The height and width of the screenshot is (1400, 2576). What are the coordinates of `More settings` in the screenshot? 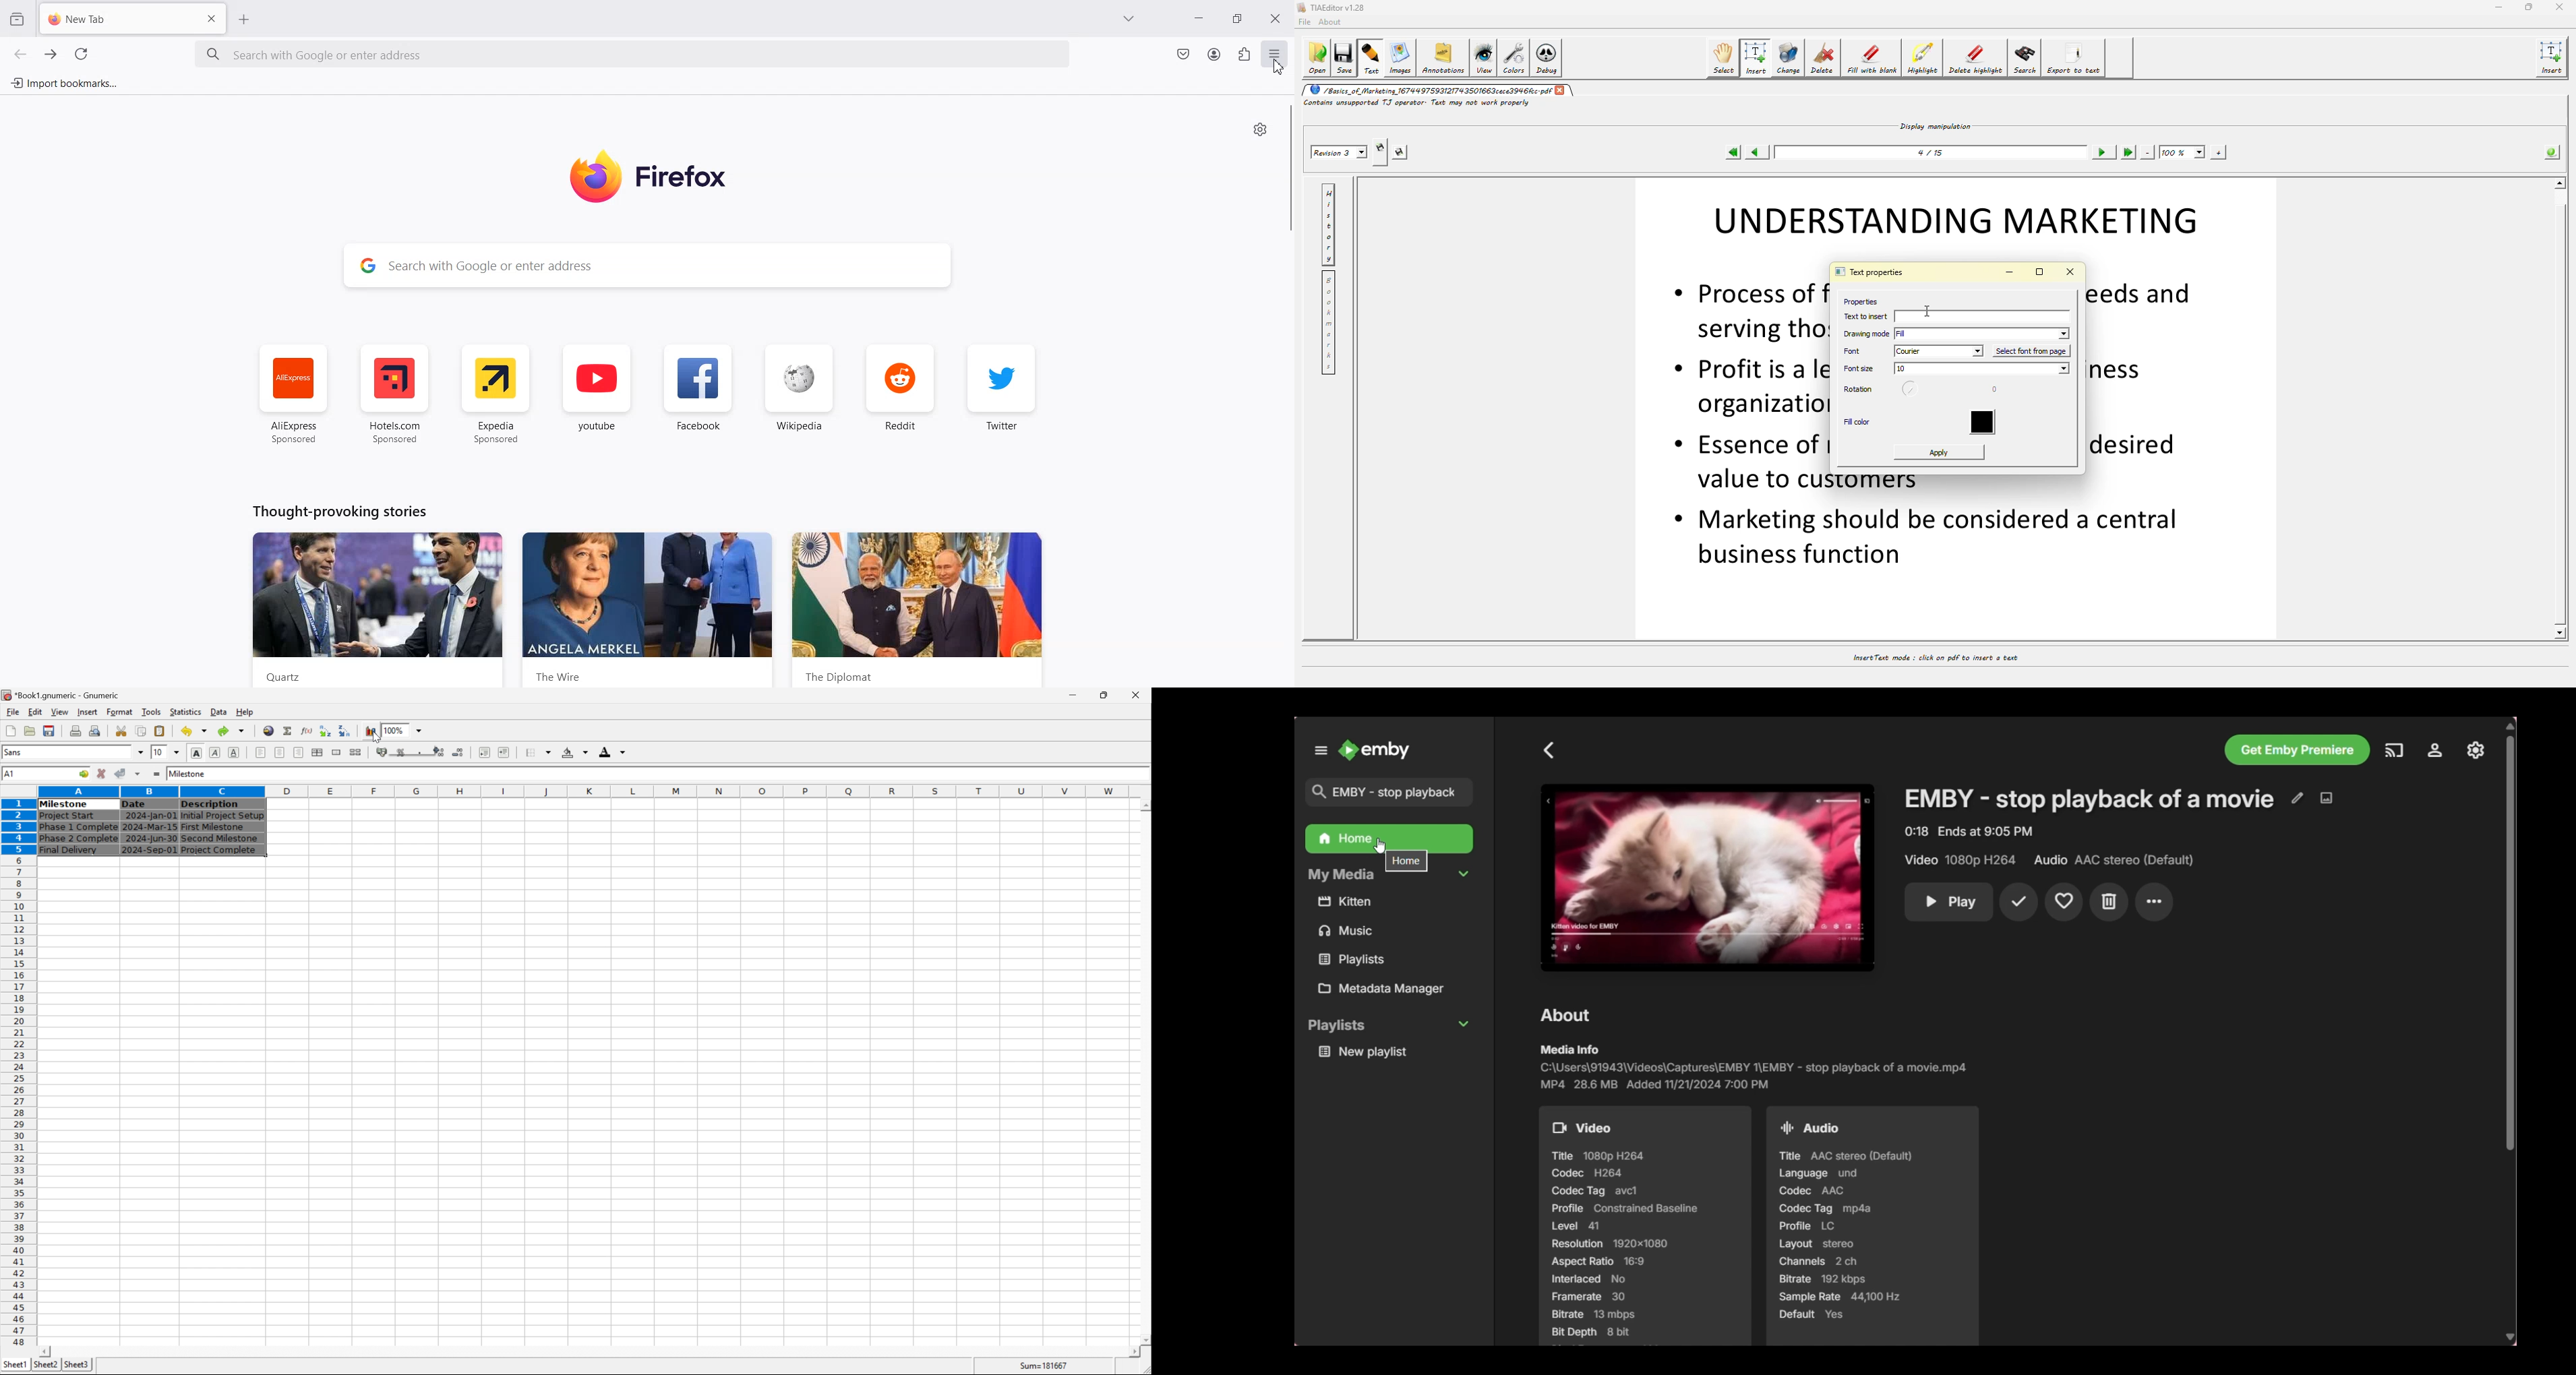 It's located at (2155, 902).